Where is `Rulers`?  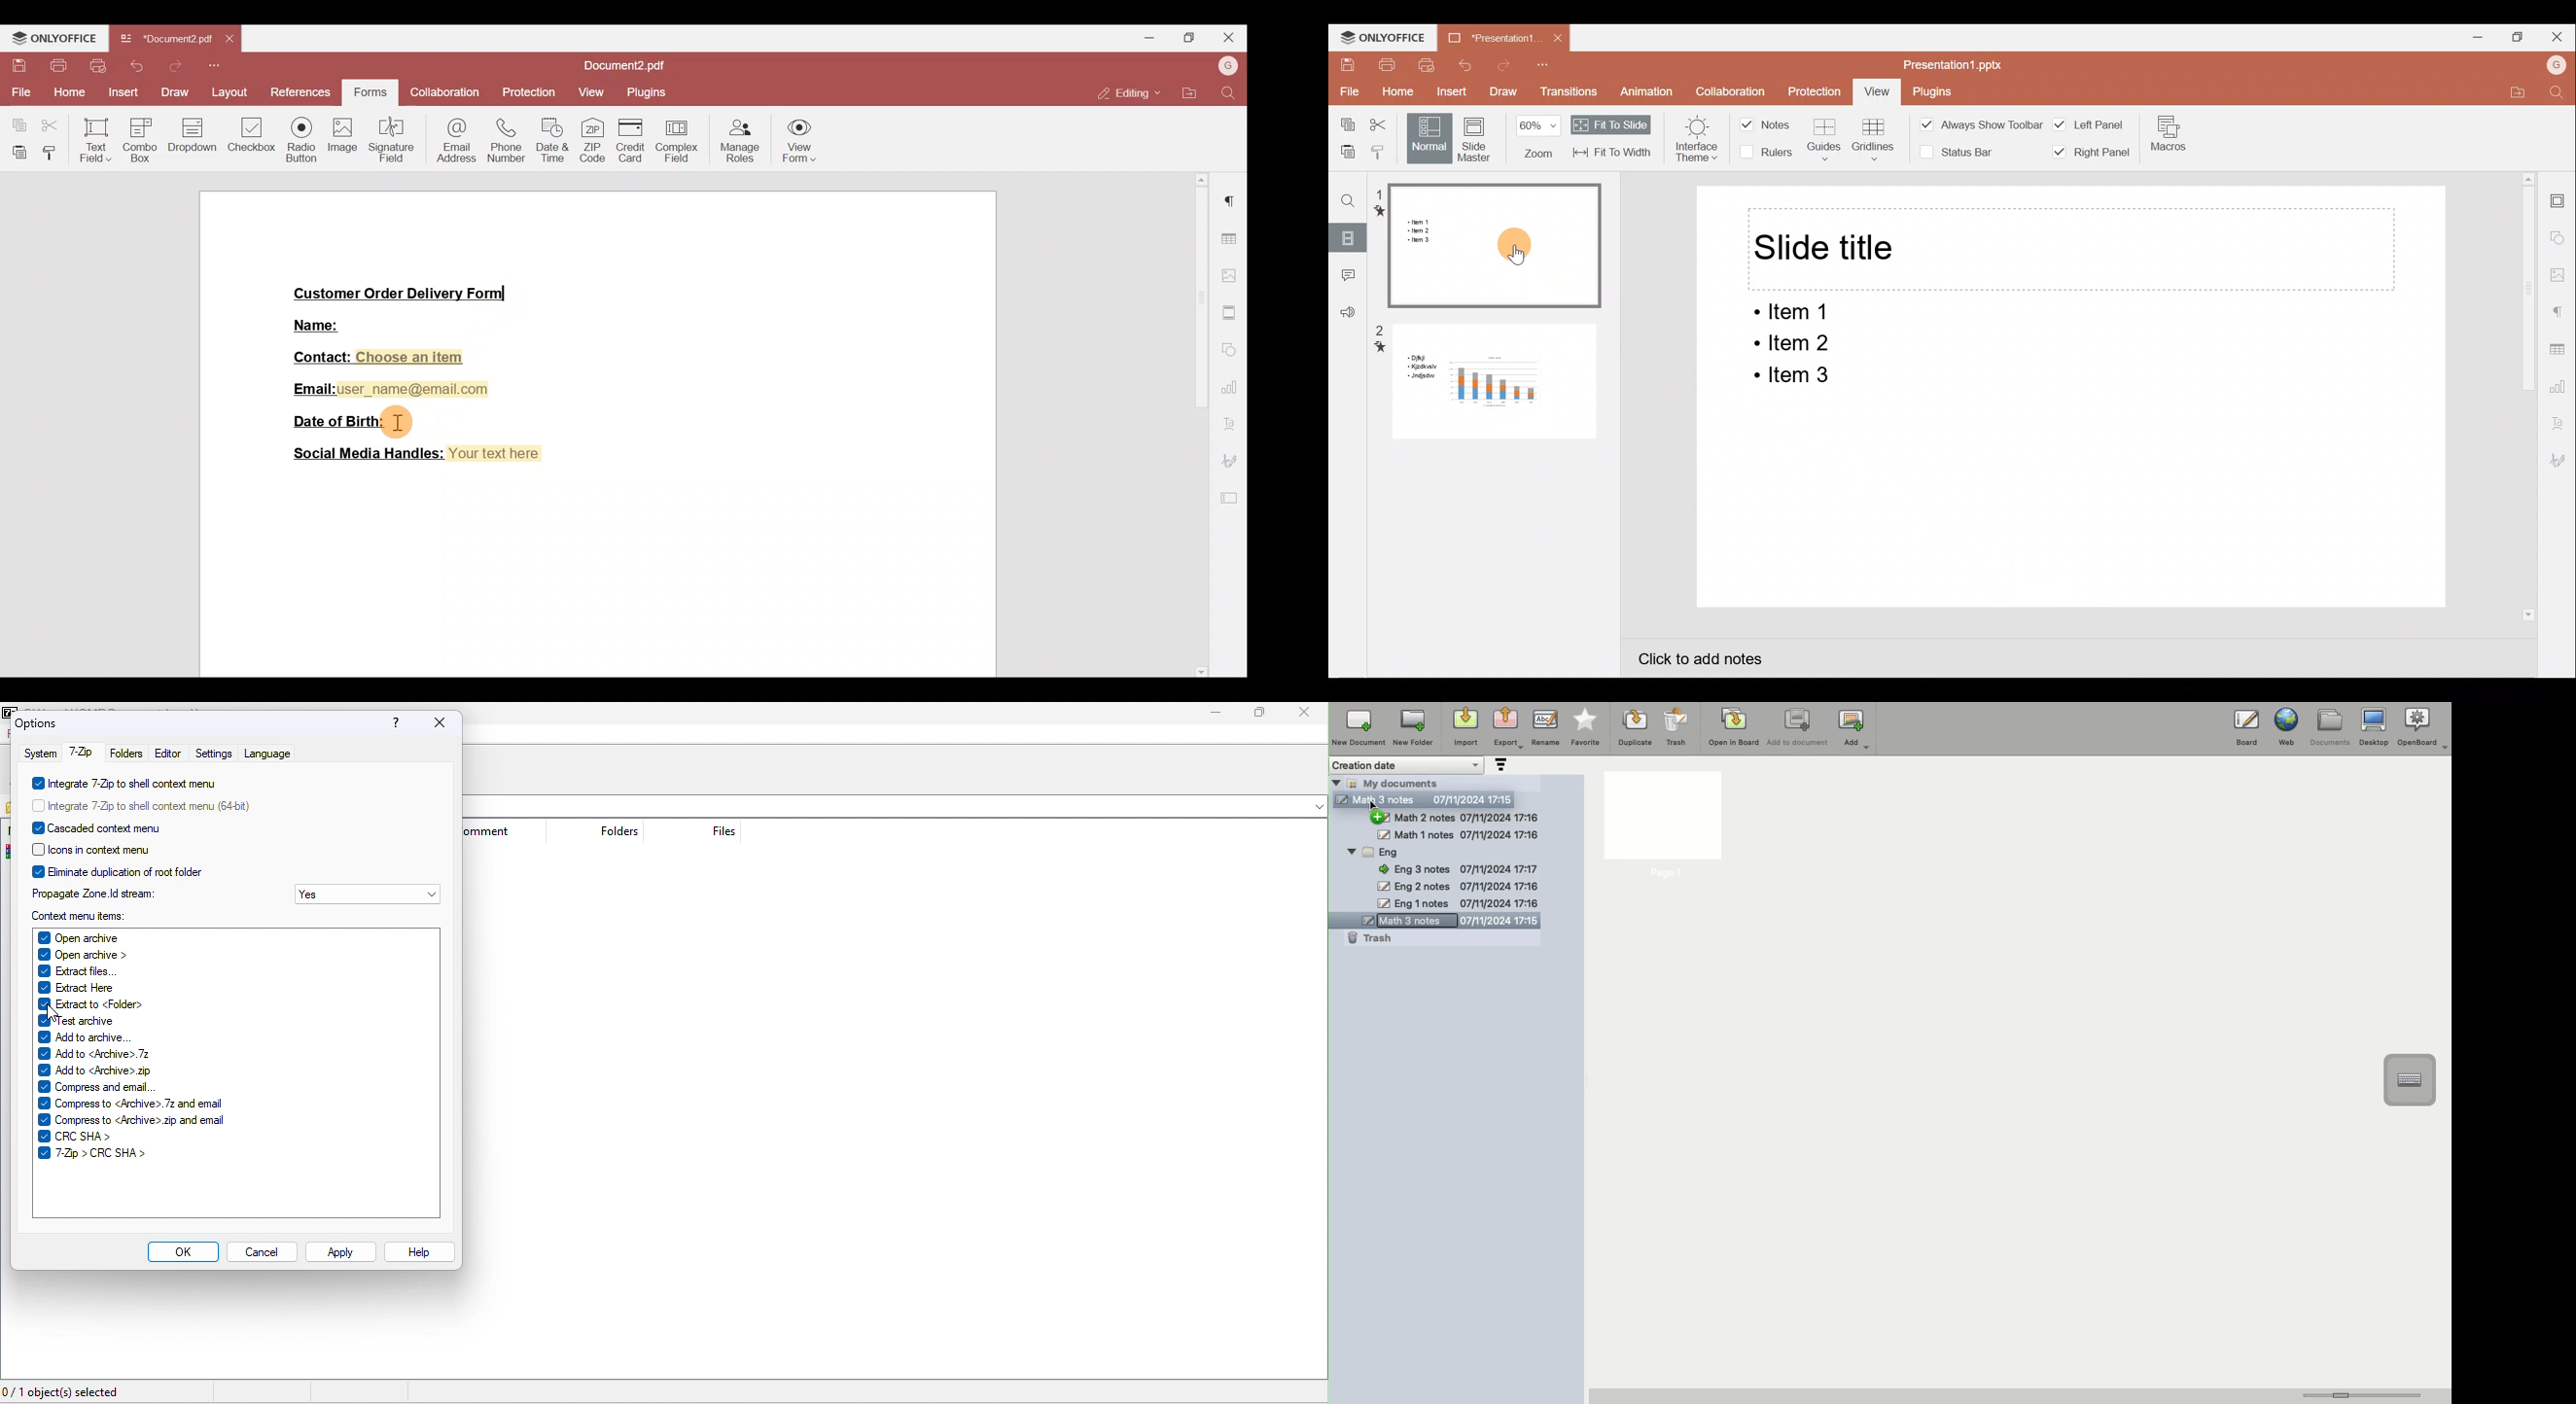
Rulers is located at coordinates (1769, 151).